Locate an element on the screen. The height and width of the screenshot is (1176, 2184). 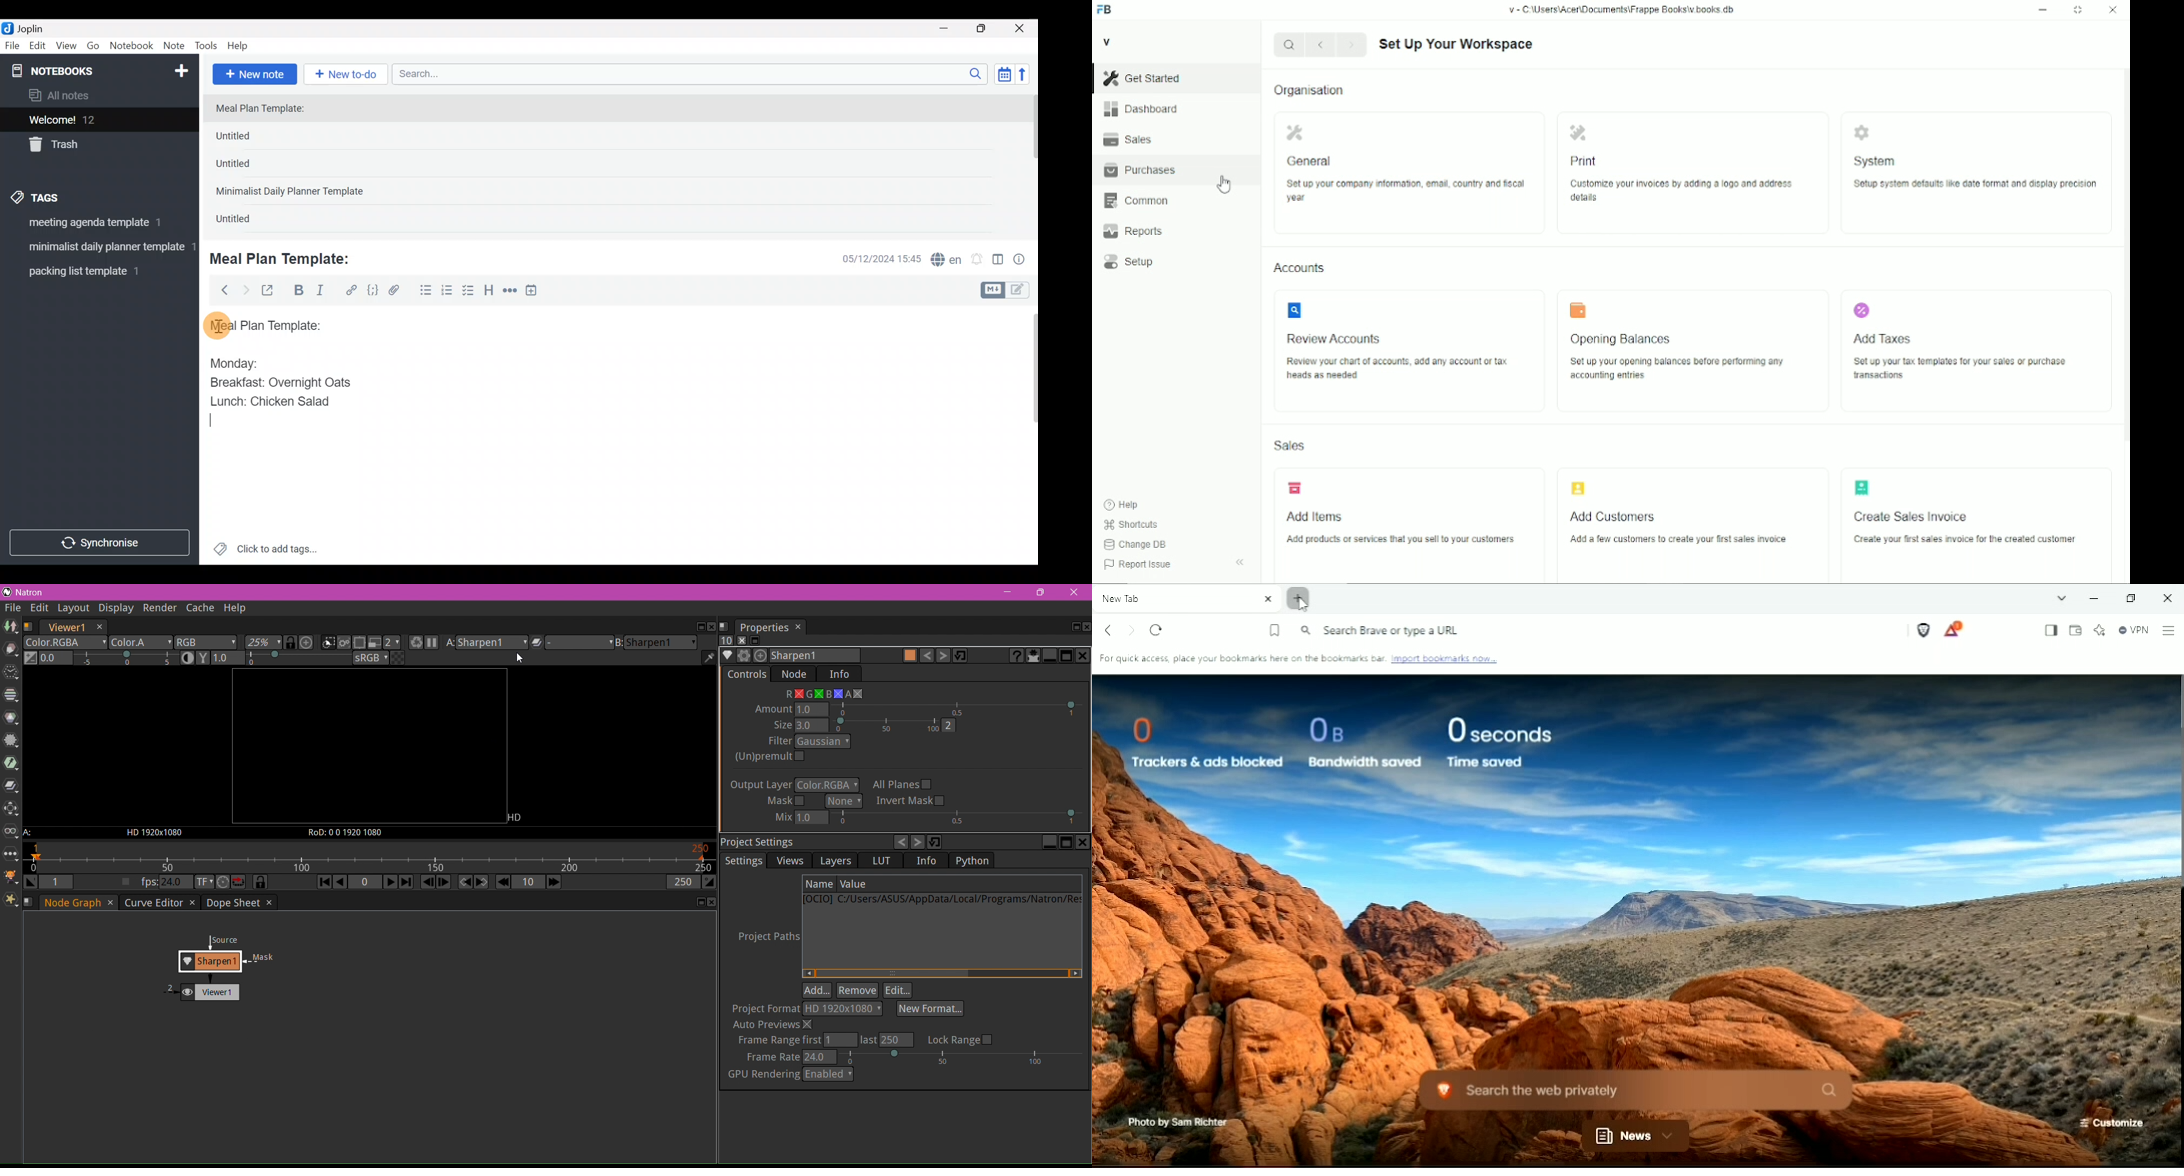
Bulleted list is located at coordinates (423, 291).